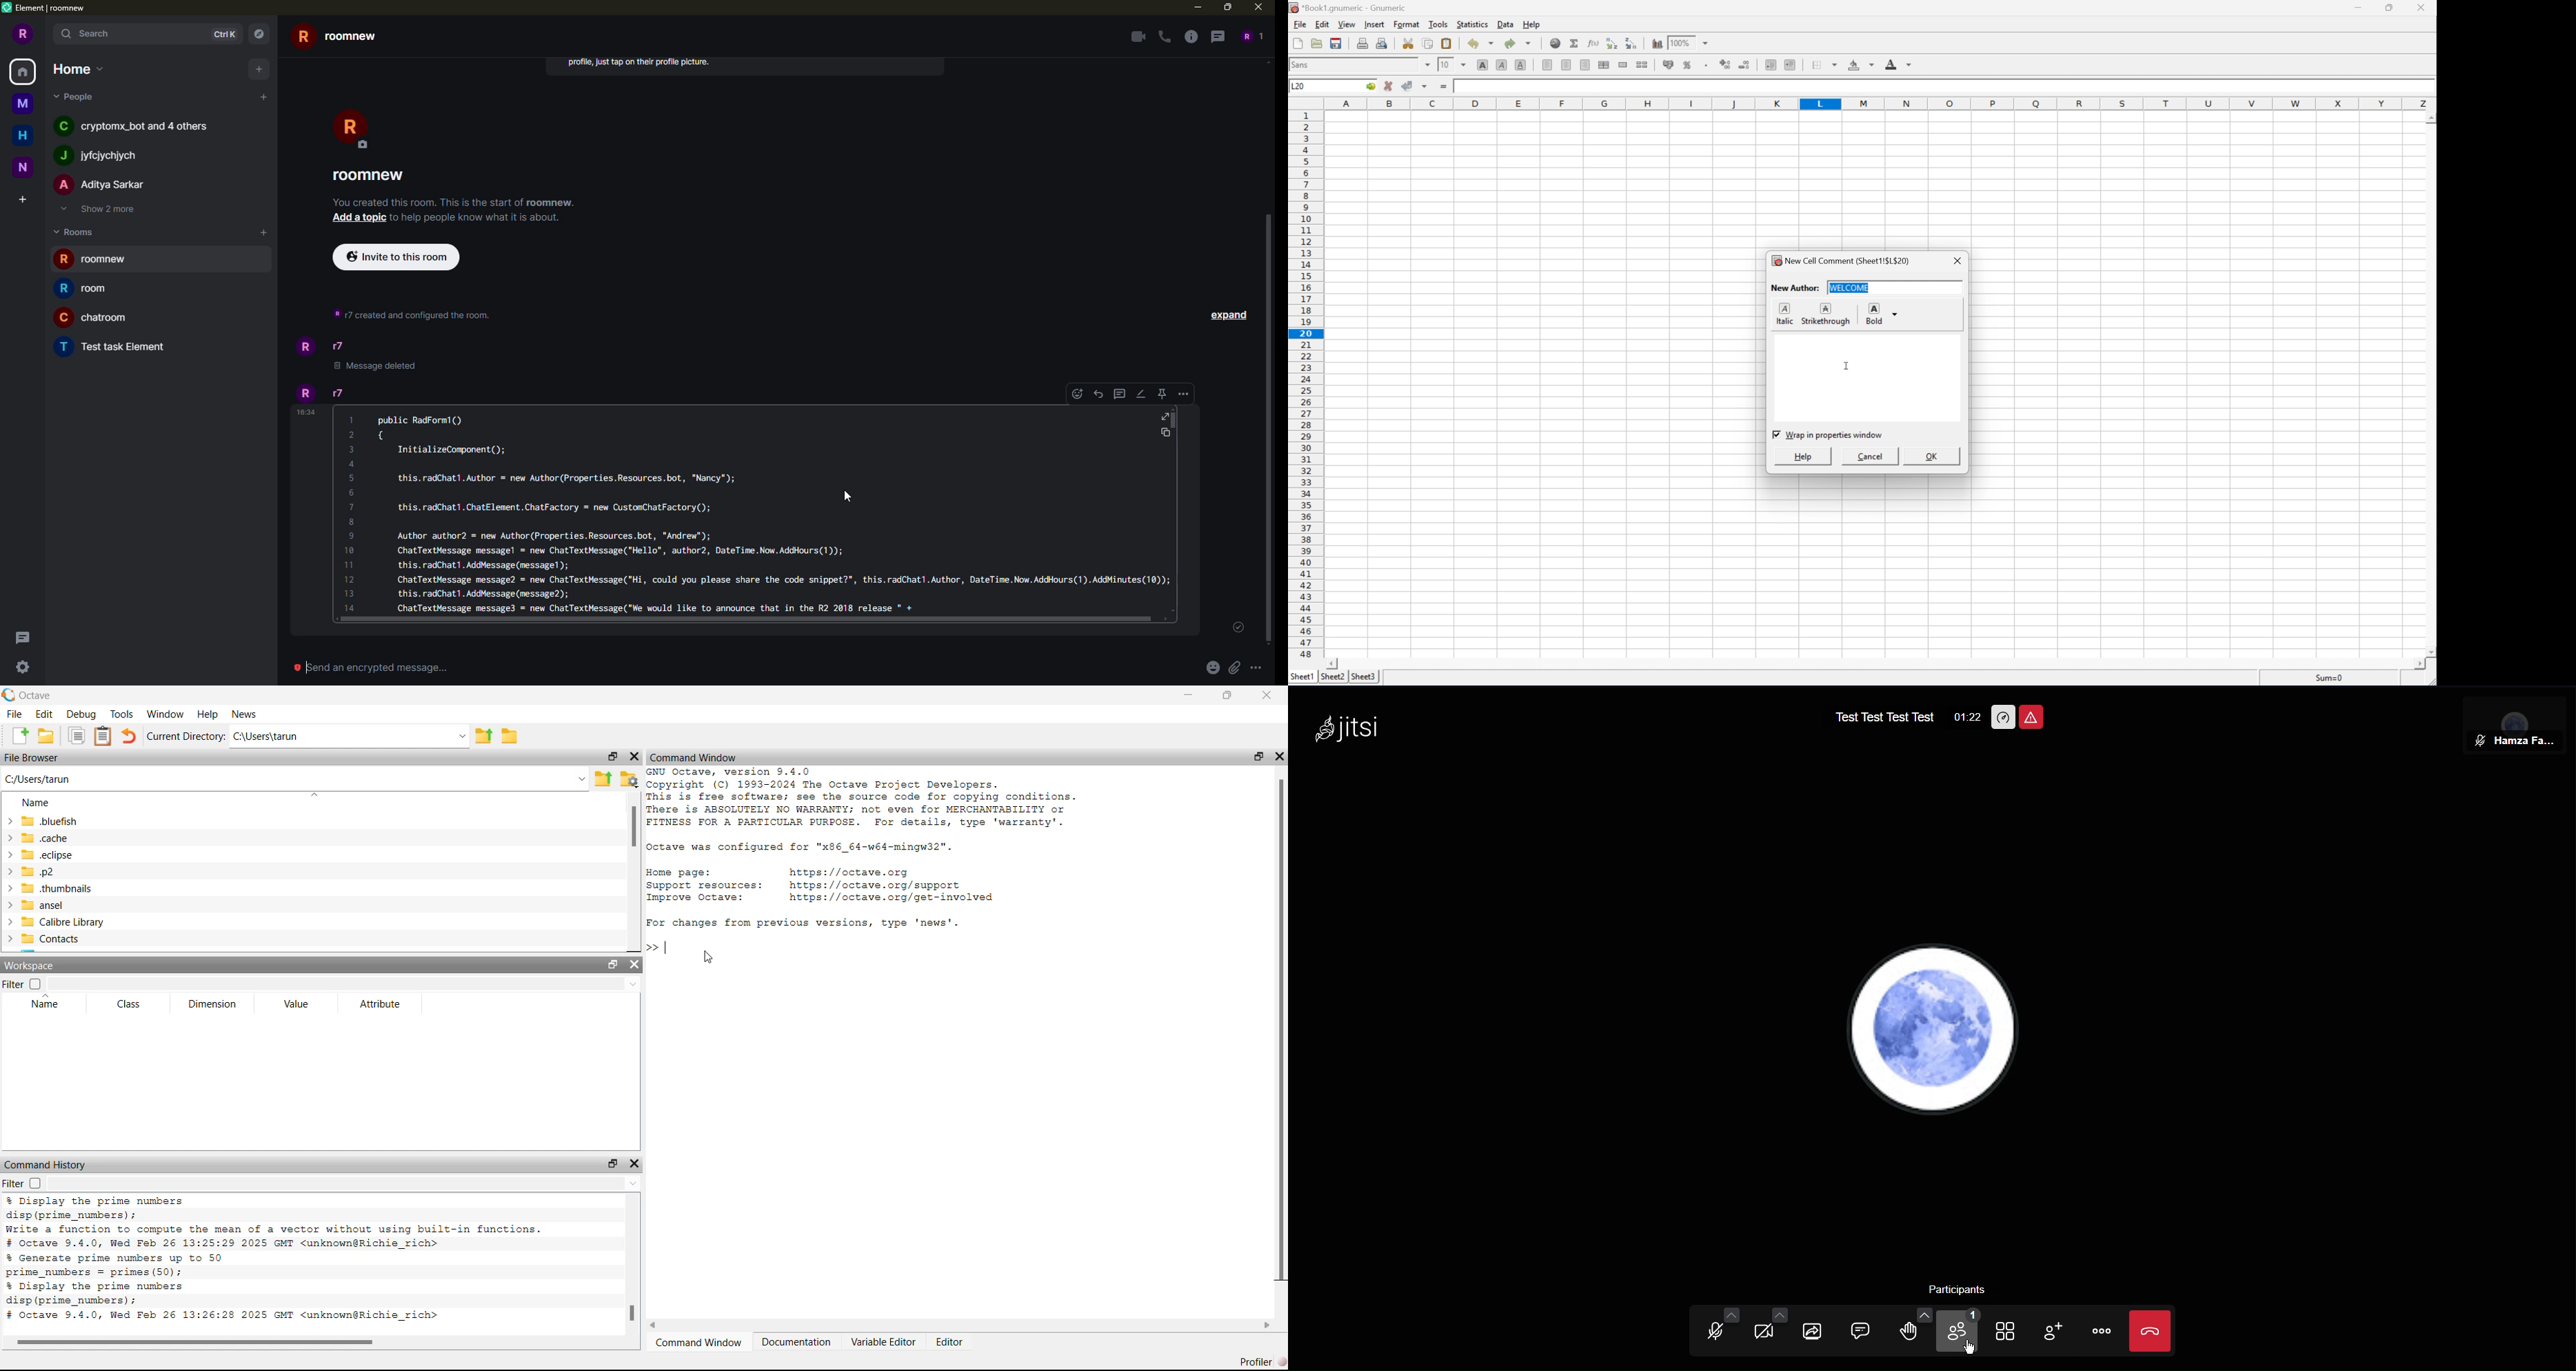 The height and width of the screenshot is (1372, 2576). What do you see at coordinates (104, 156) in the screenshot?
I see `people` at bounding box center [104, 156].